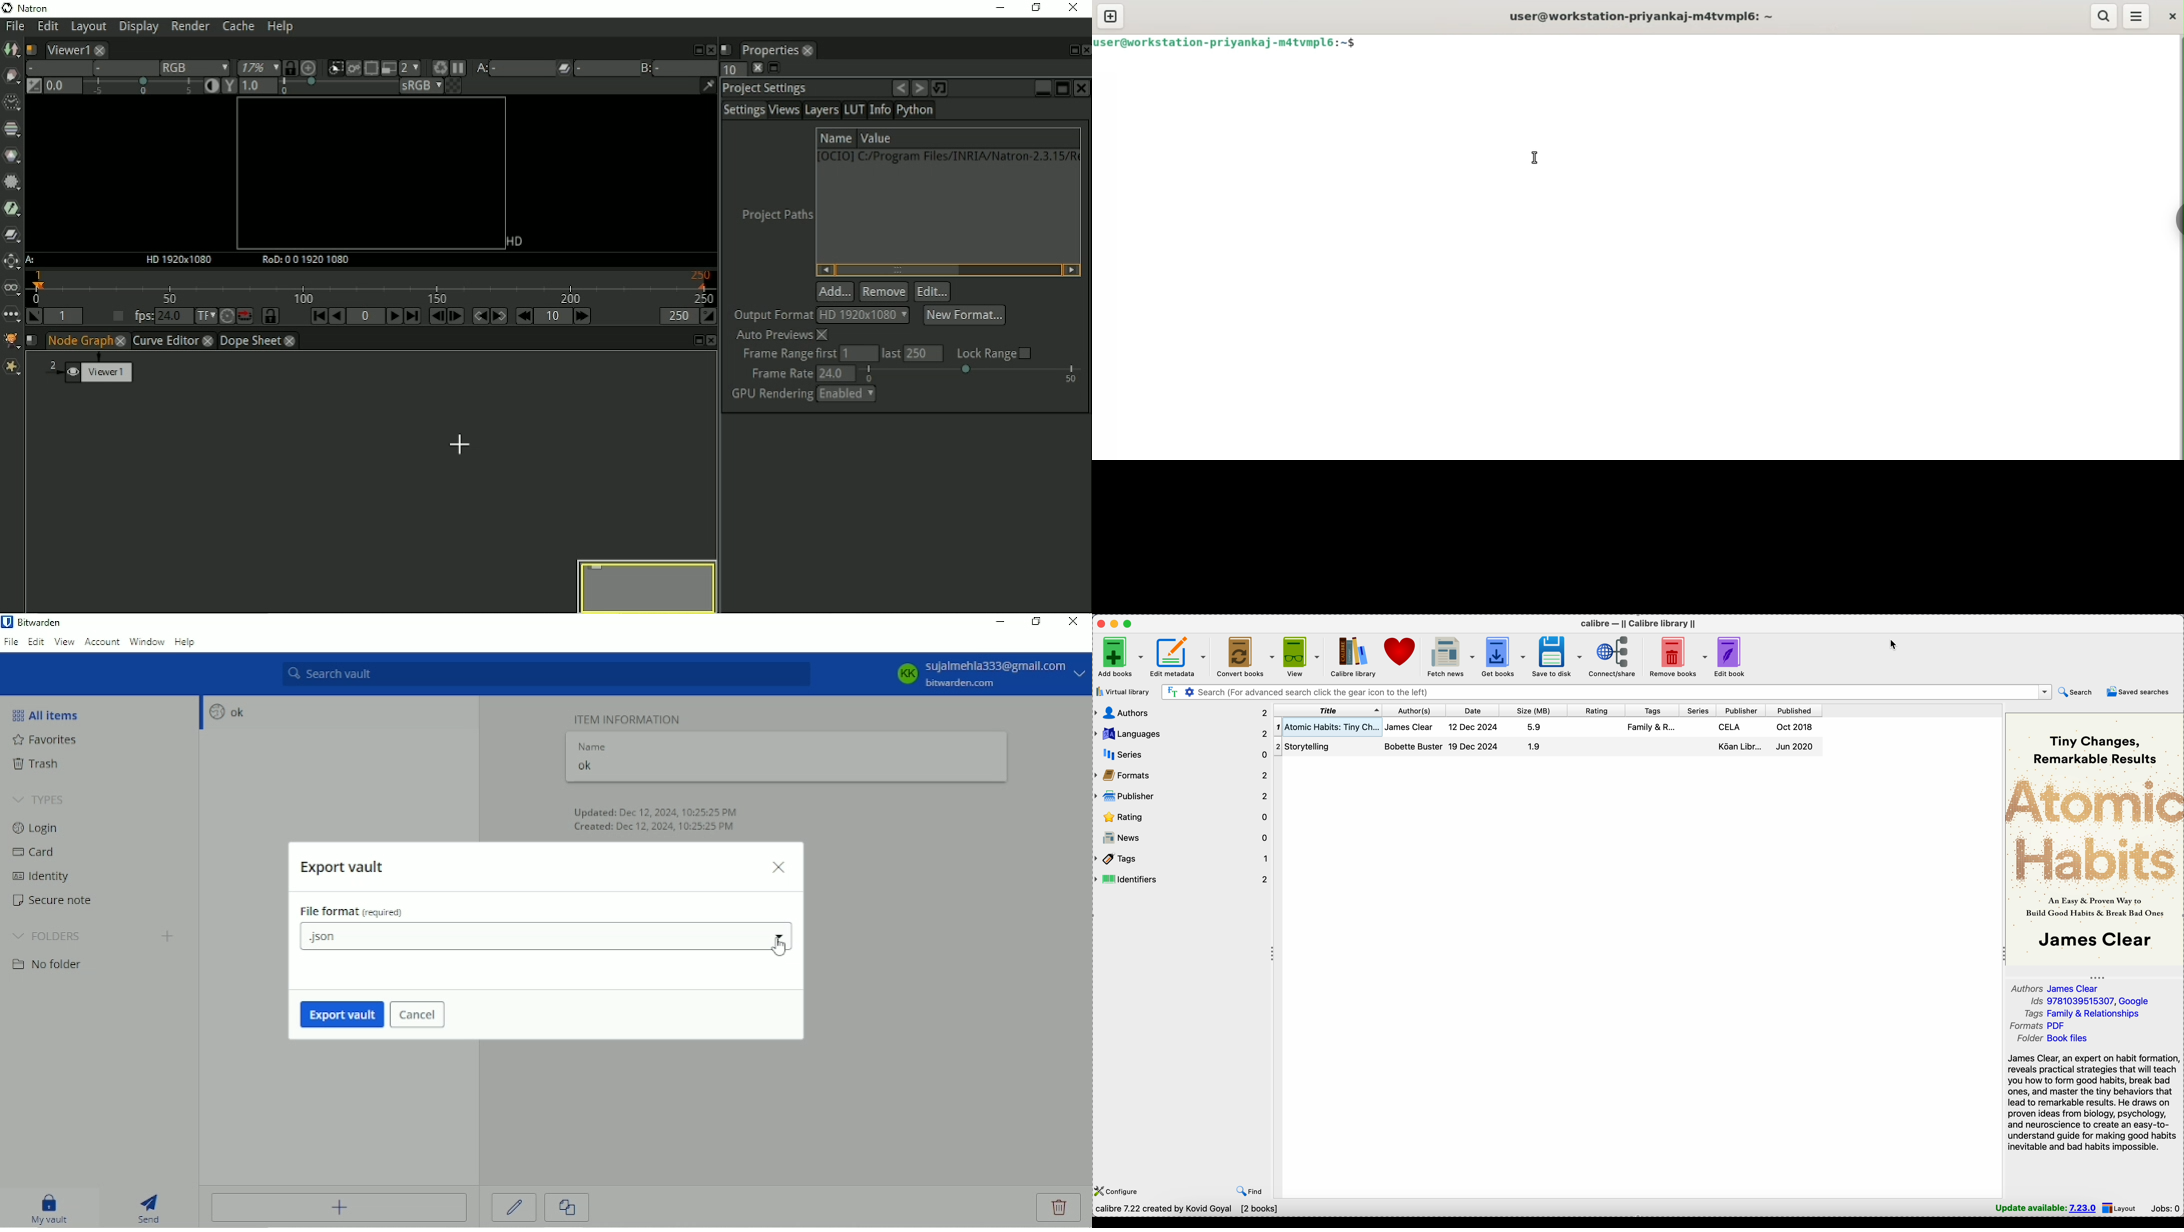  What do you see at coordinates (2141, 692) in the screenshot?
I see `saved searches` at bounding box center [2141, 692].